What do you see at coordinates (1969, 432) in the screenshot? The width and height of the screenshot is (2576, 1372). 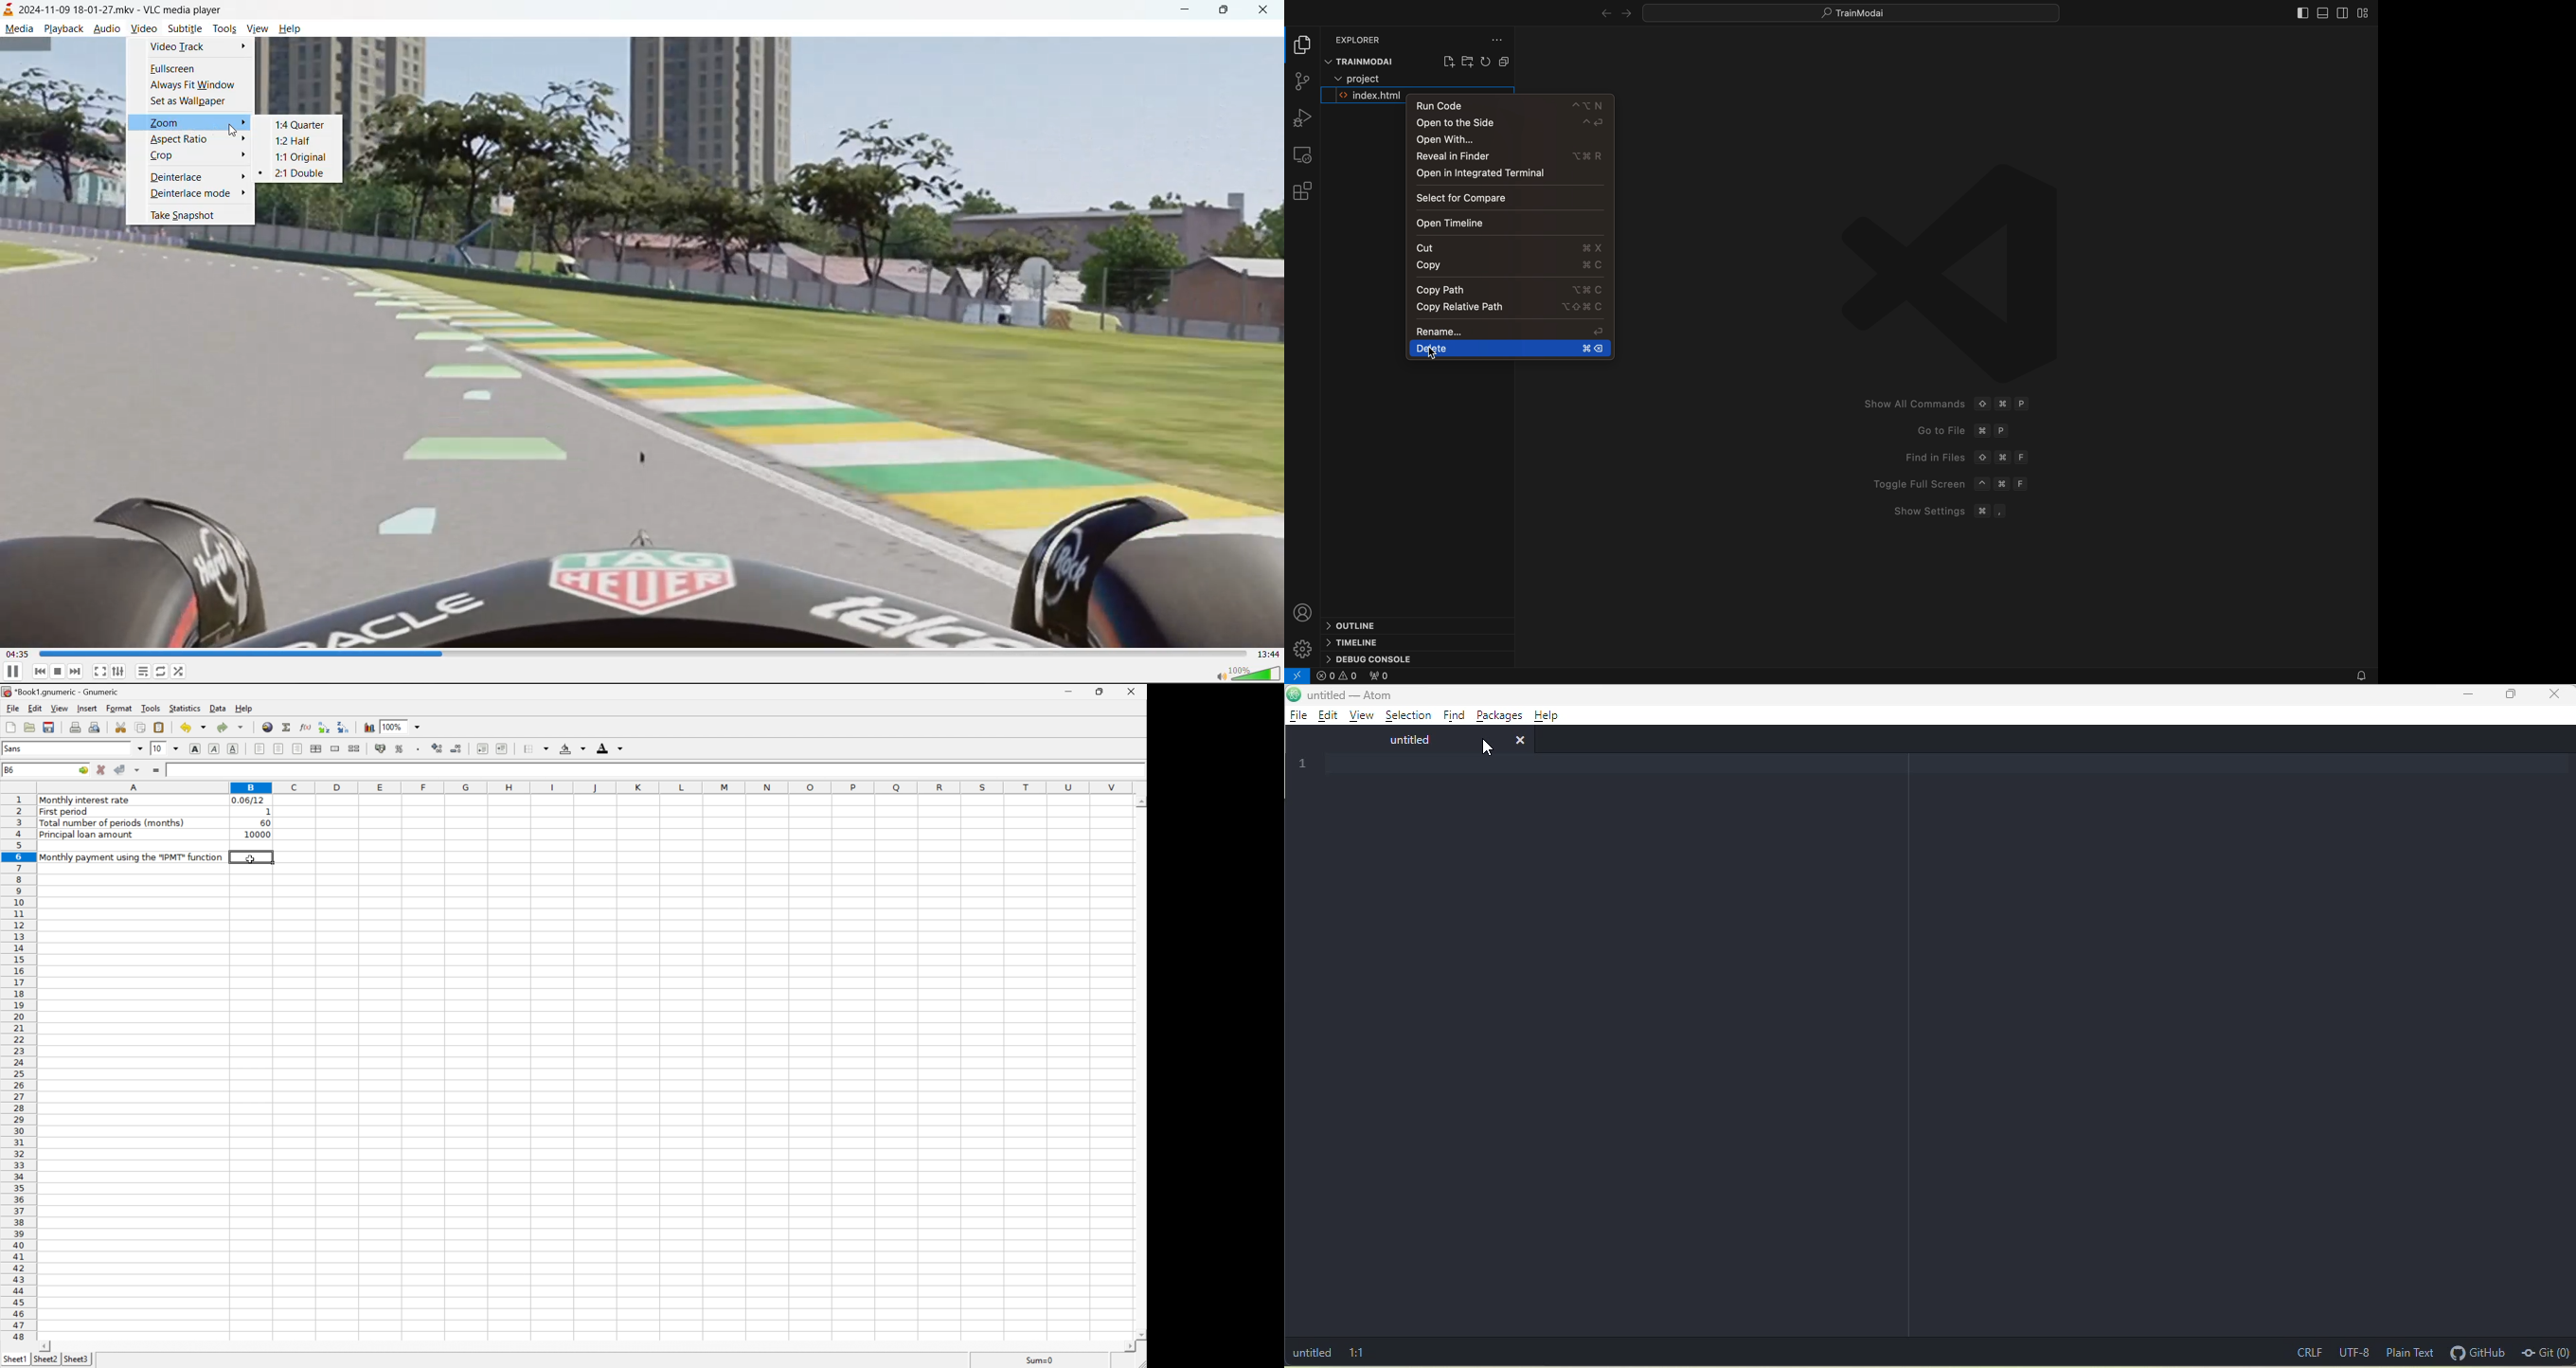 I see `Go to file` at bounding box center [1969, 432].